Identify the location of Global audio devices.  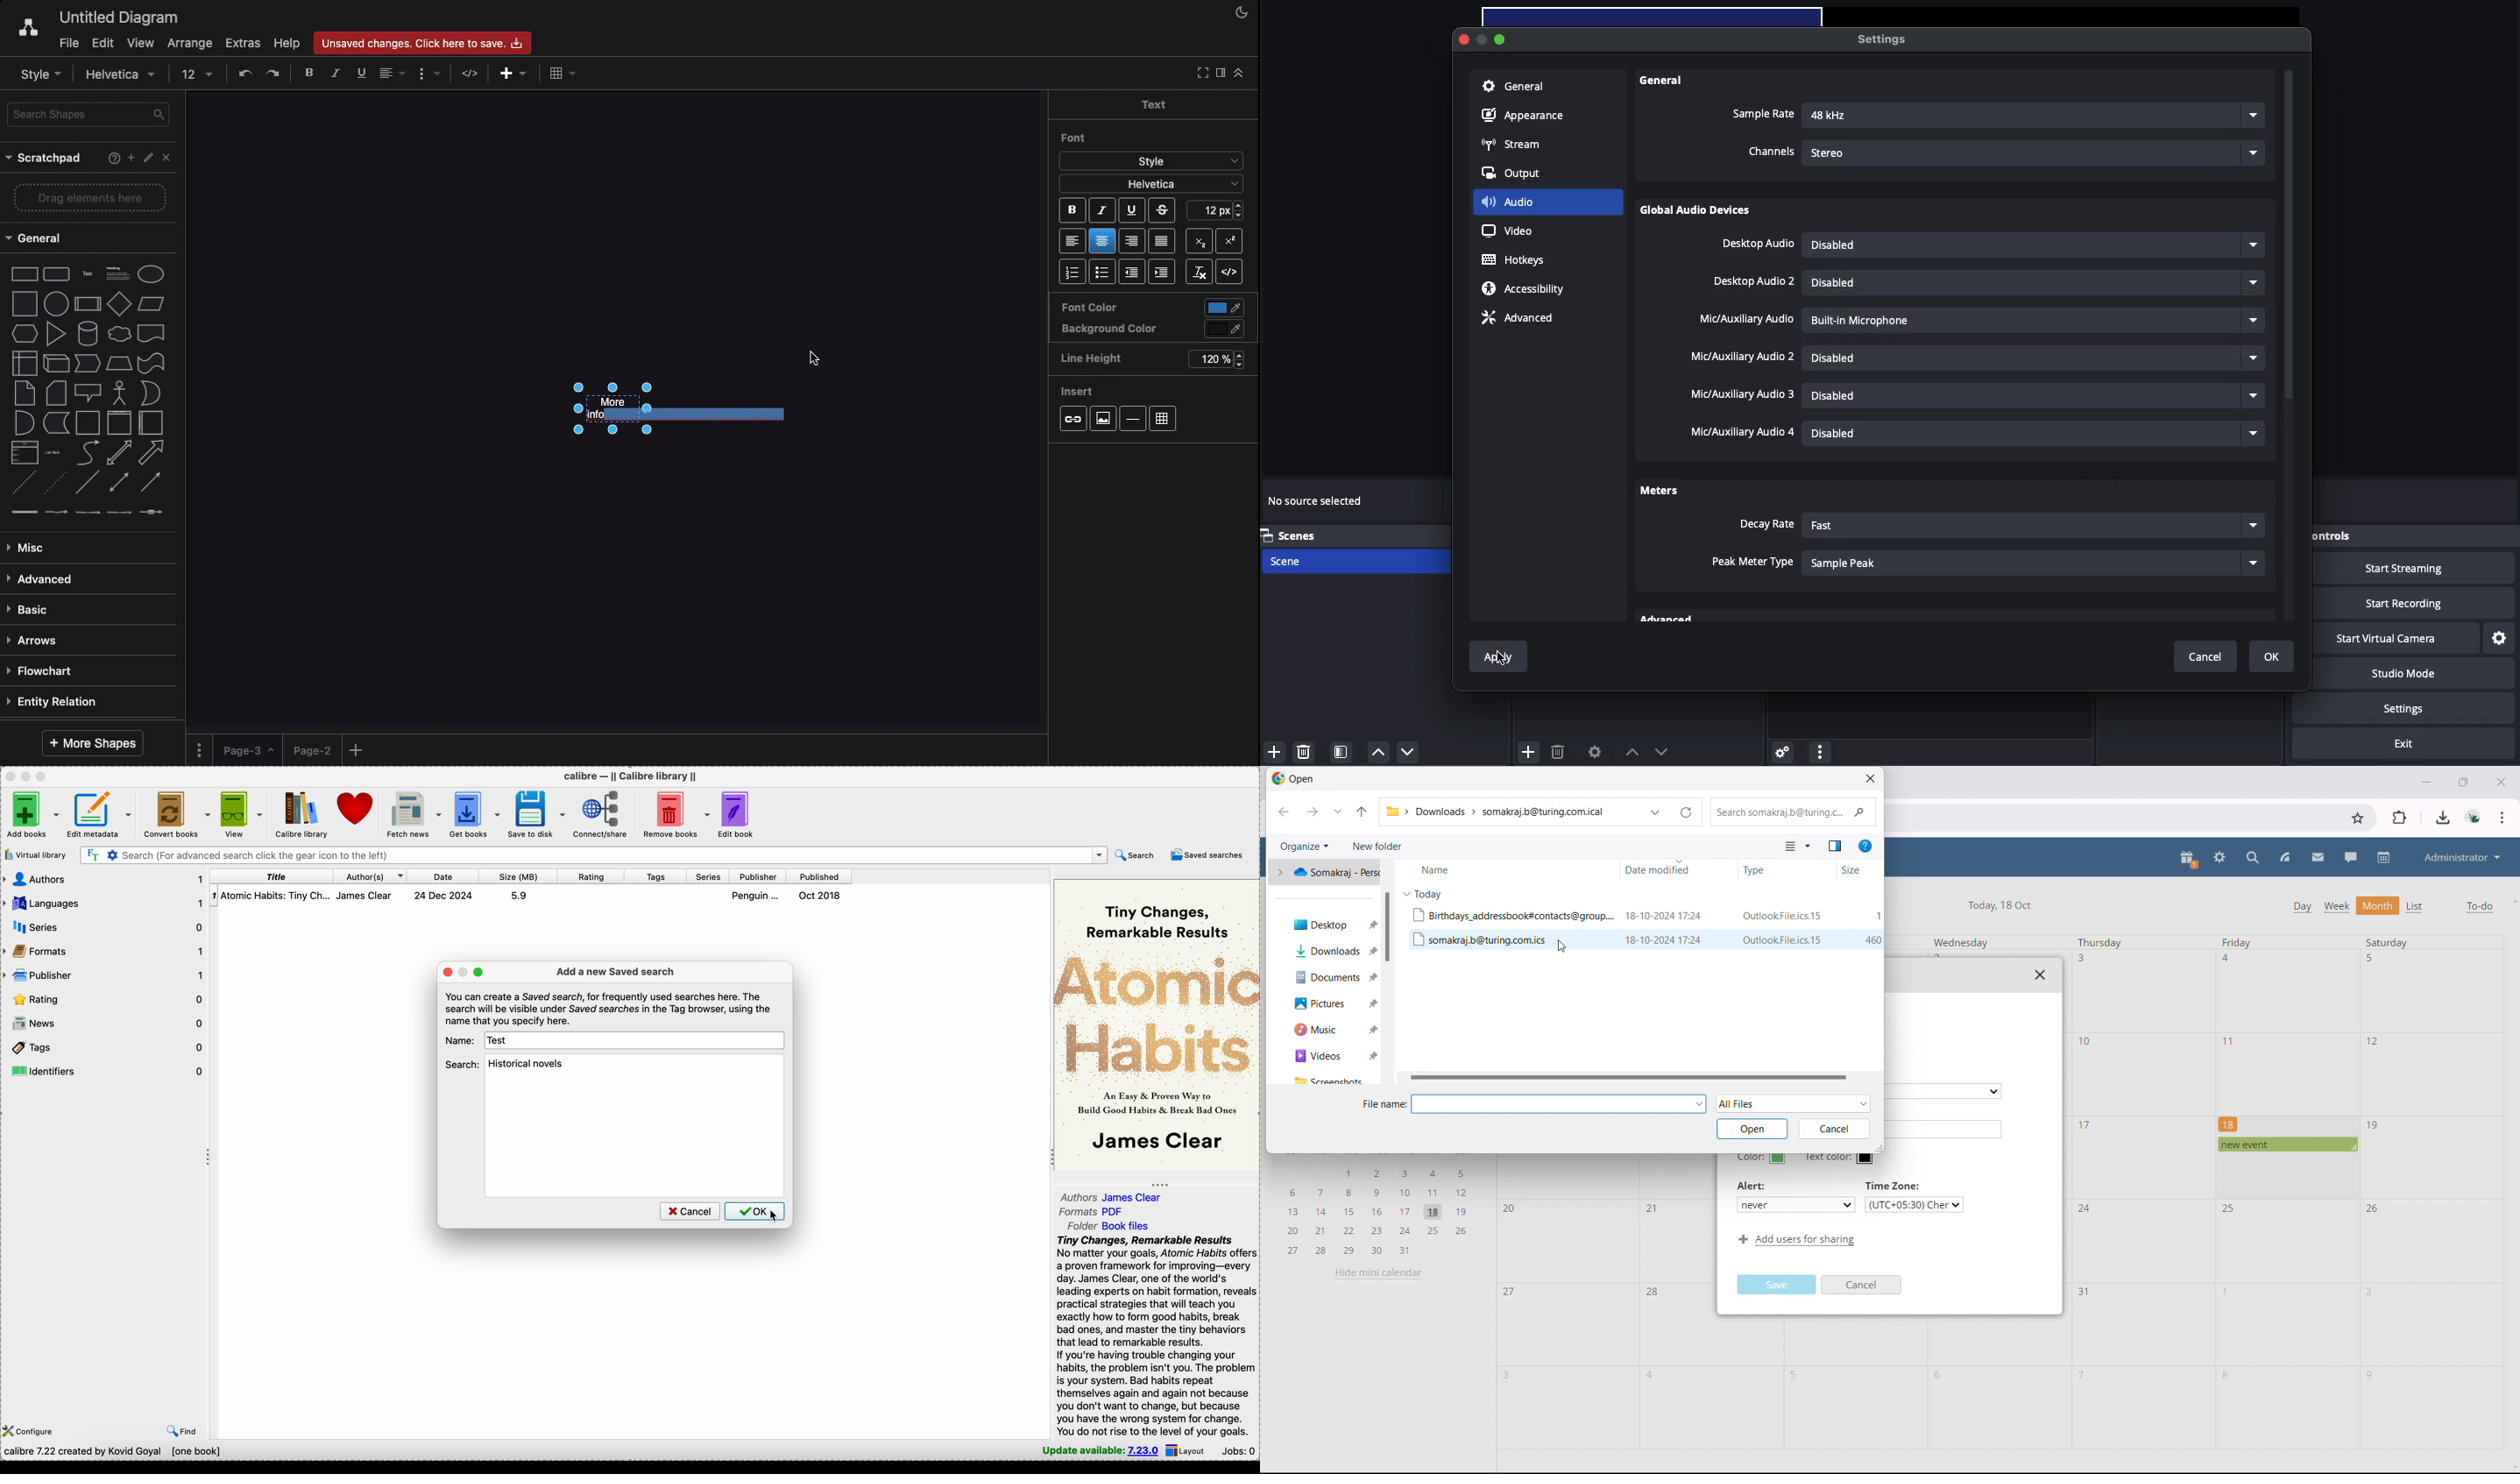
(1699, 212).